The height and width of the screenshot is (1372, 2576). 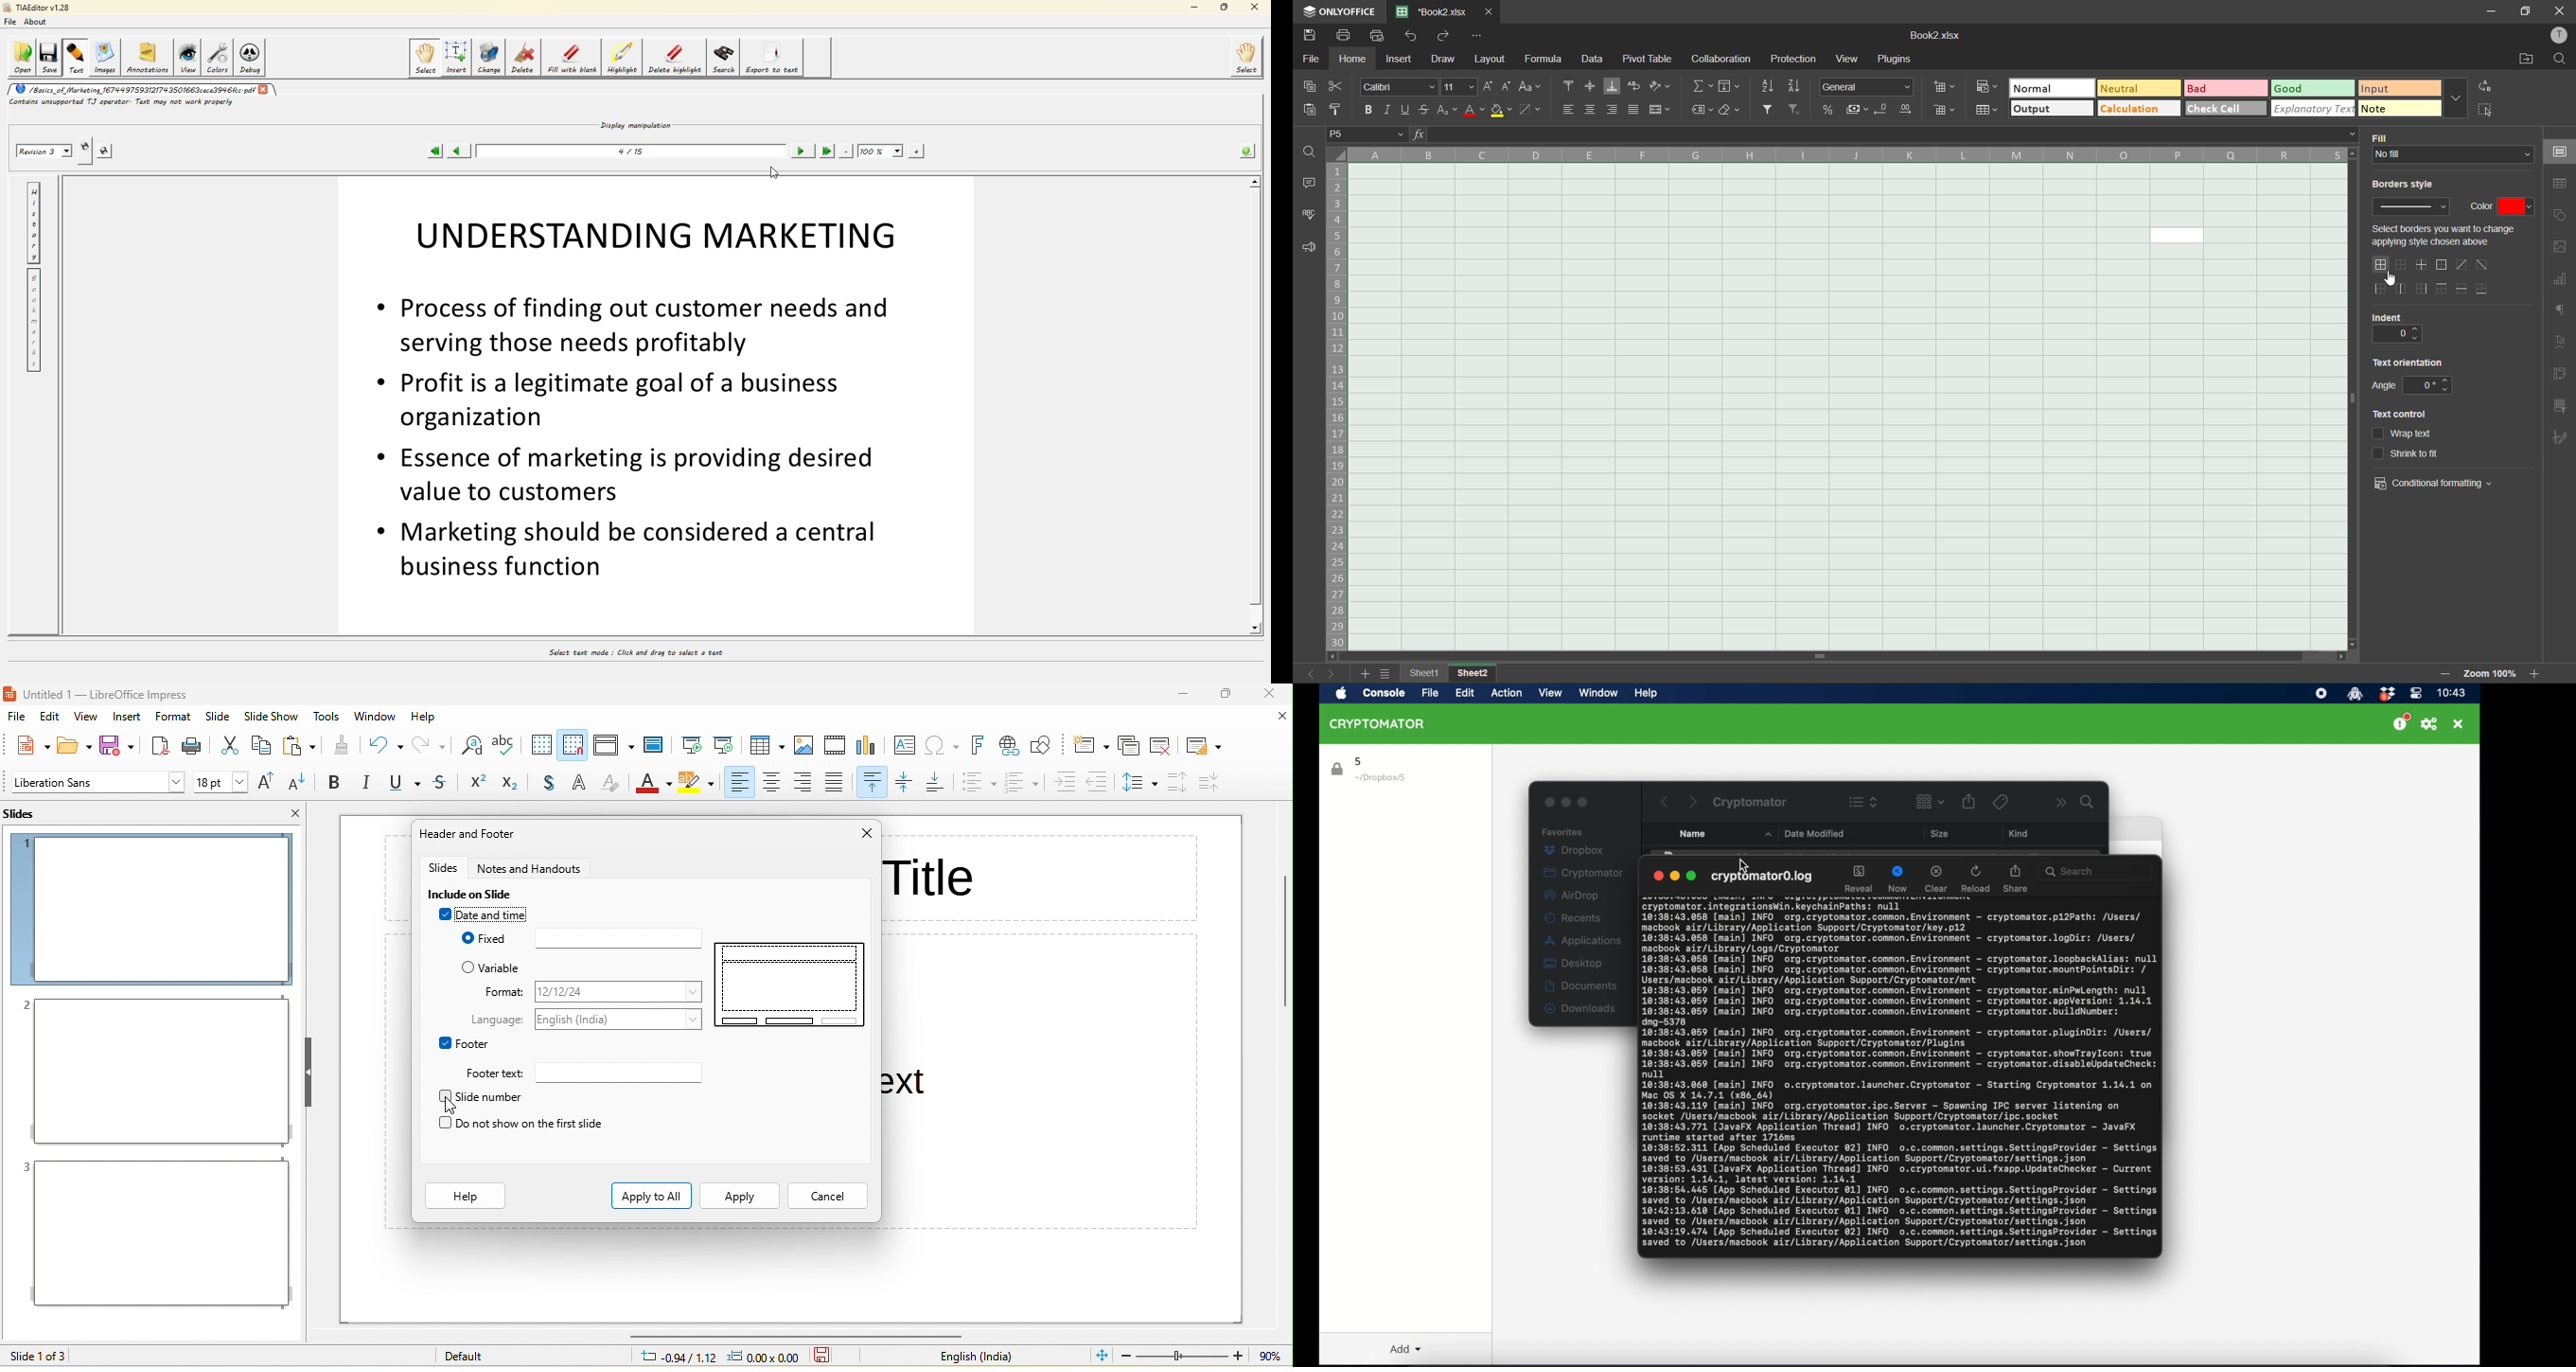 What do you see at coordinates (1139, 785) in the screenshot?
I see `set line spacing` at bounding box center [1139, 785].